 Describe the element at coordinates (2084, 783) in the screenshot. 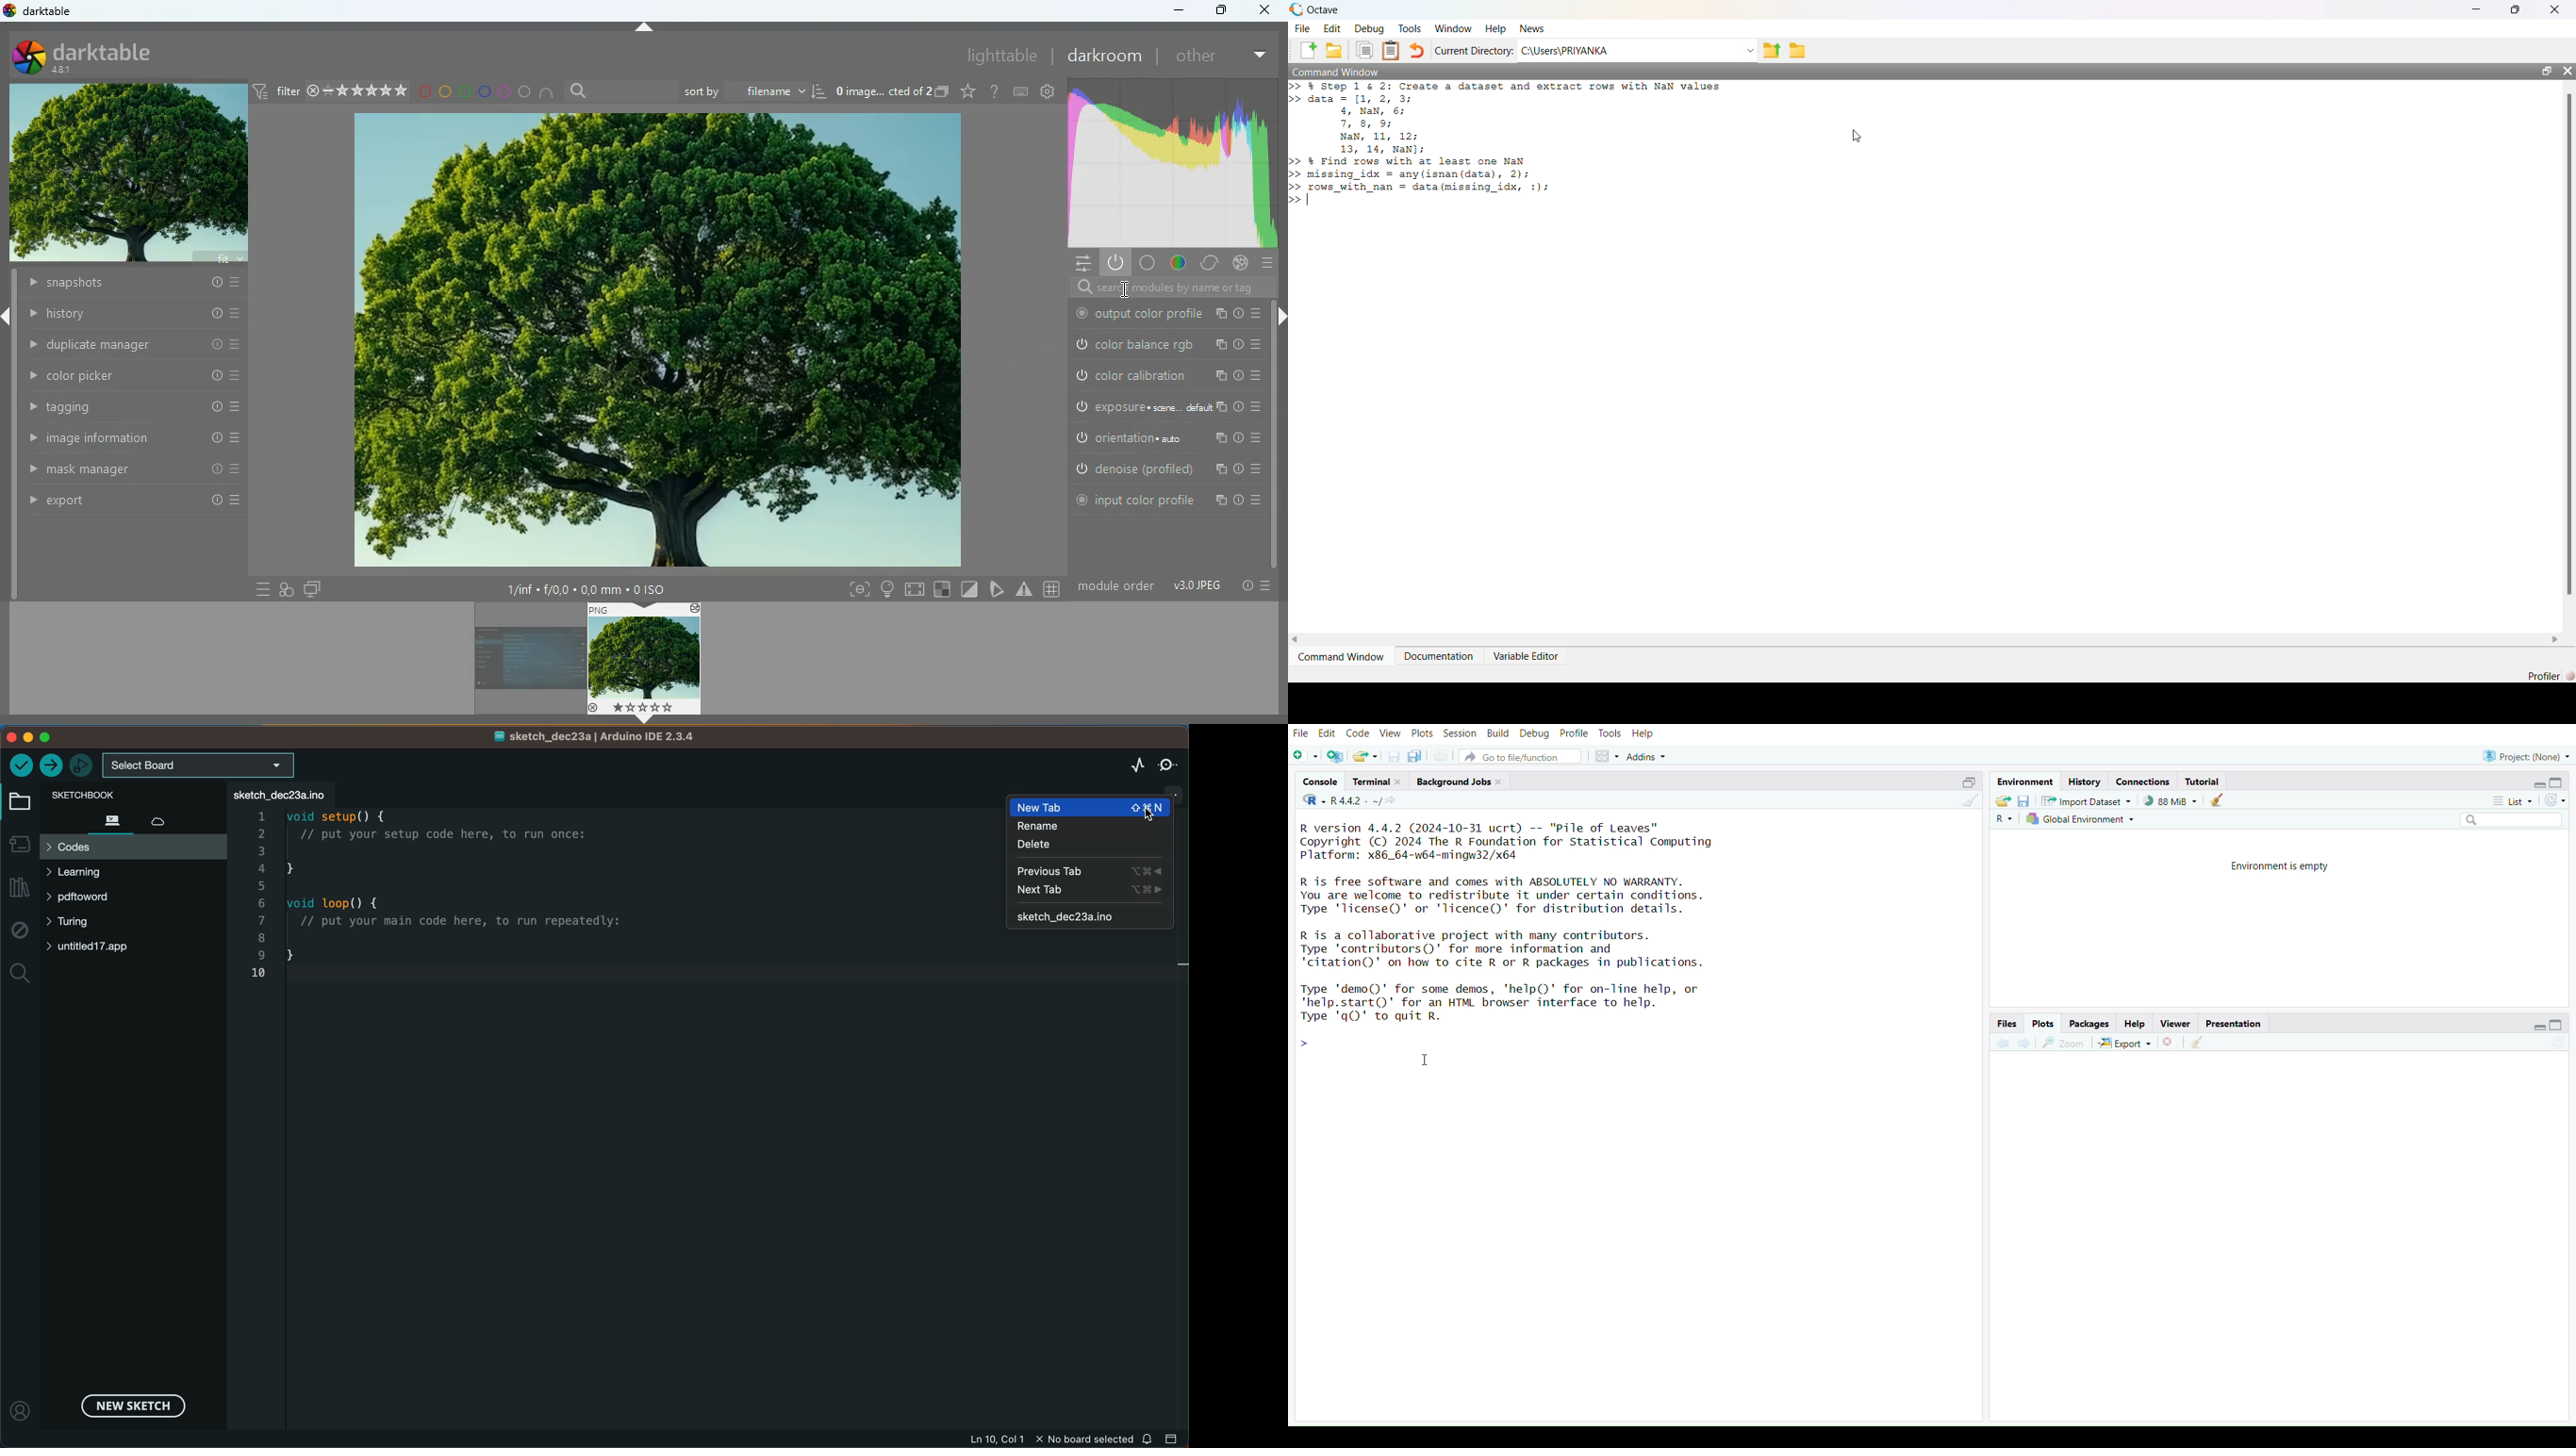

I see `history` at that location.